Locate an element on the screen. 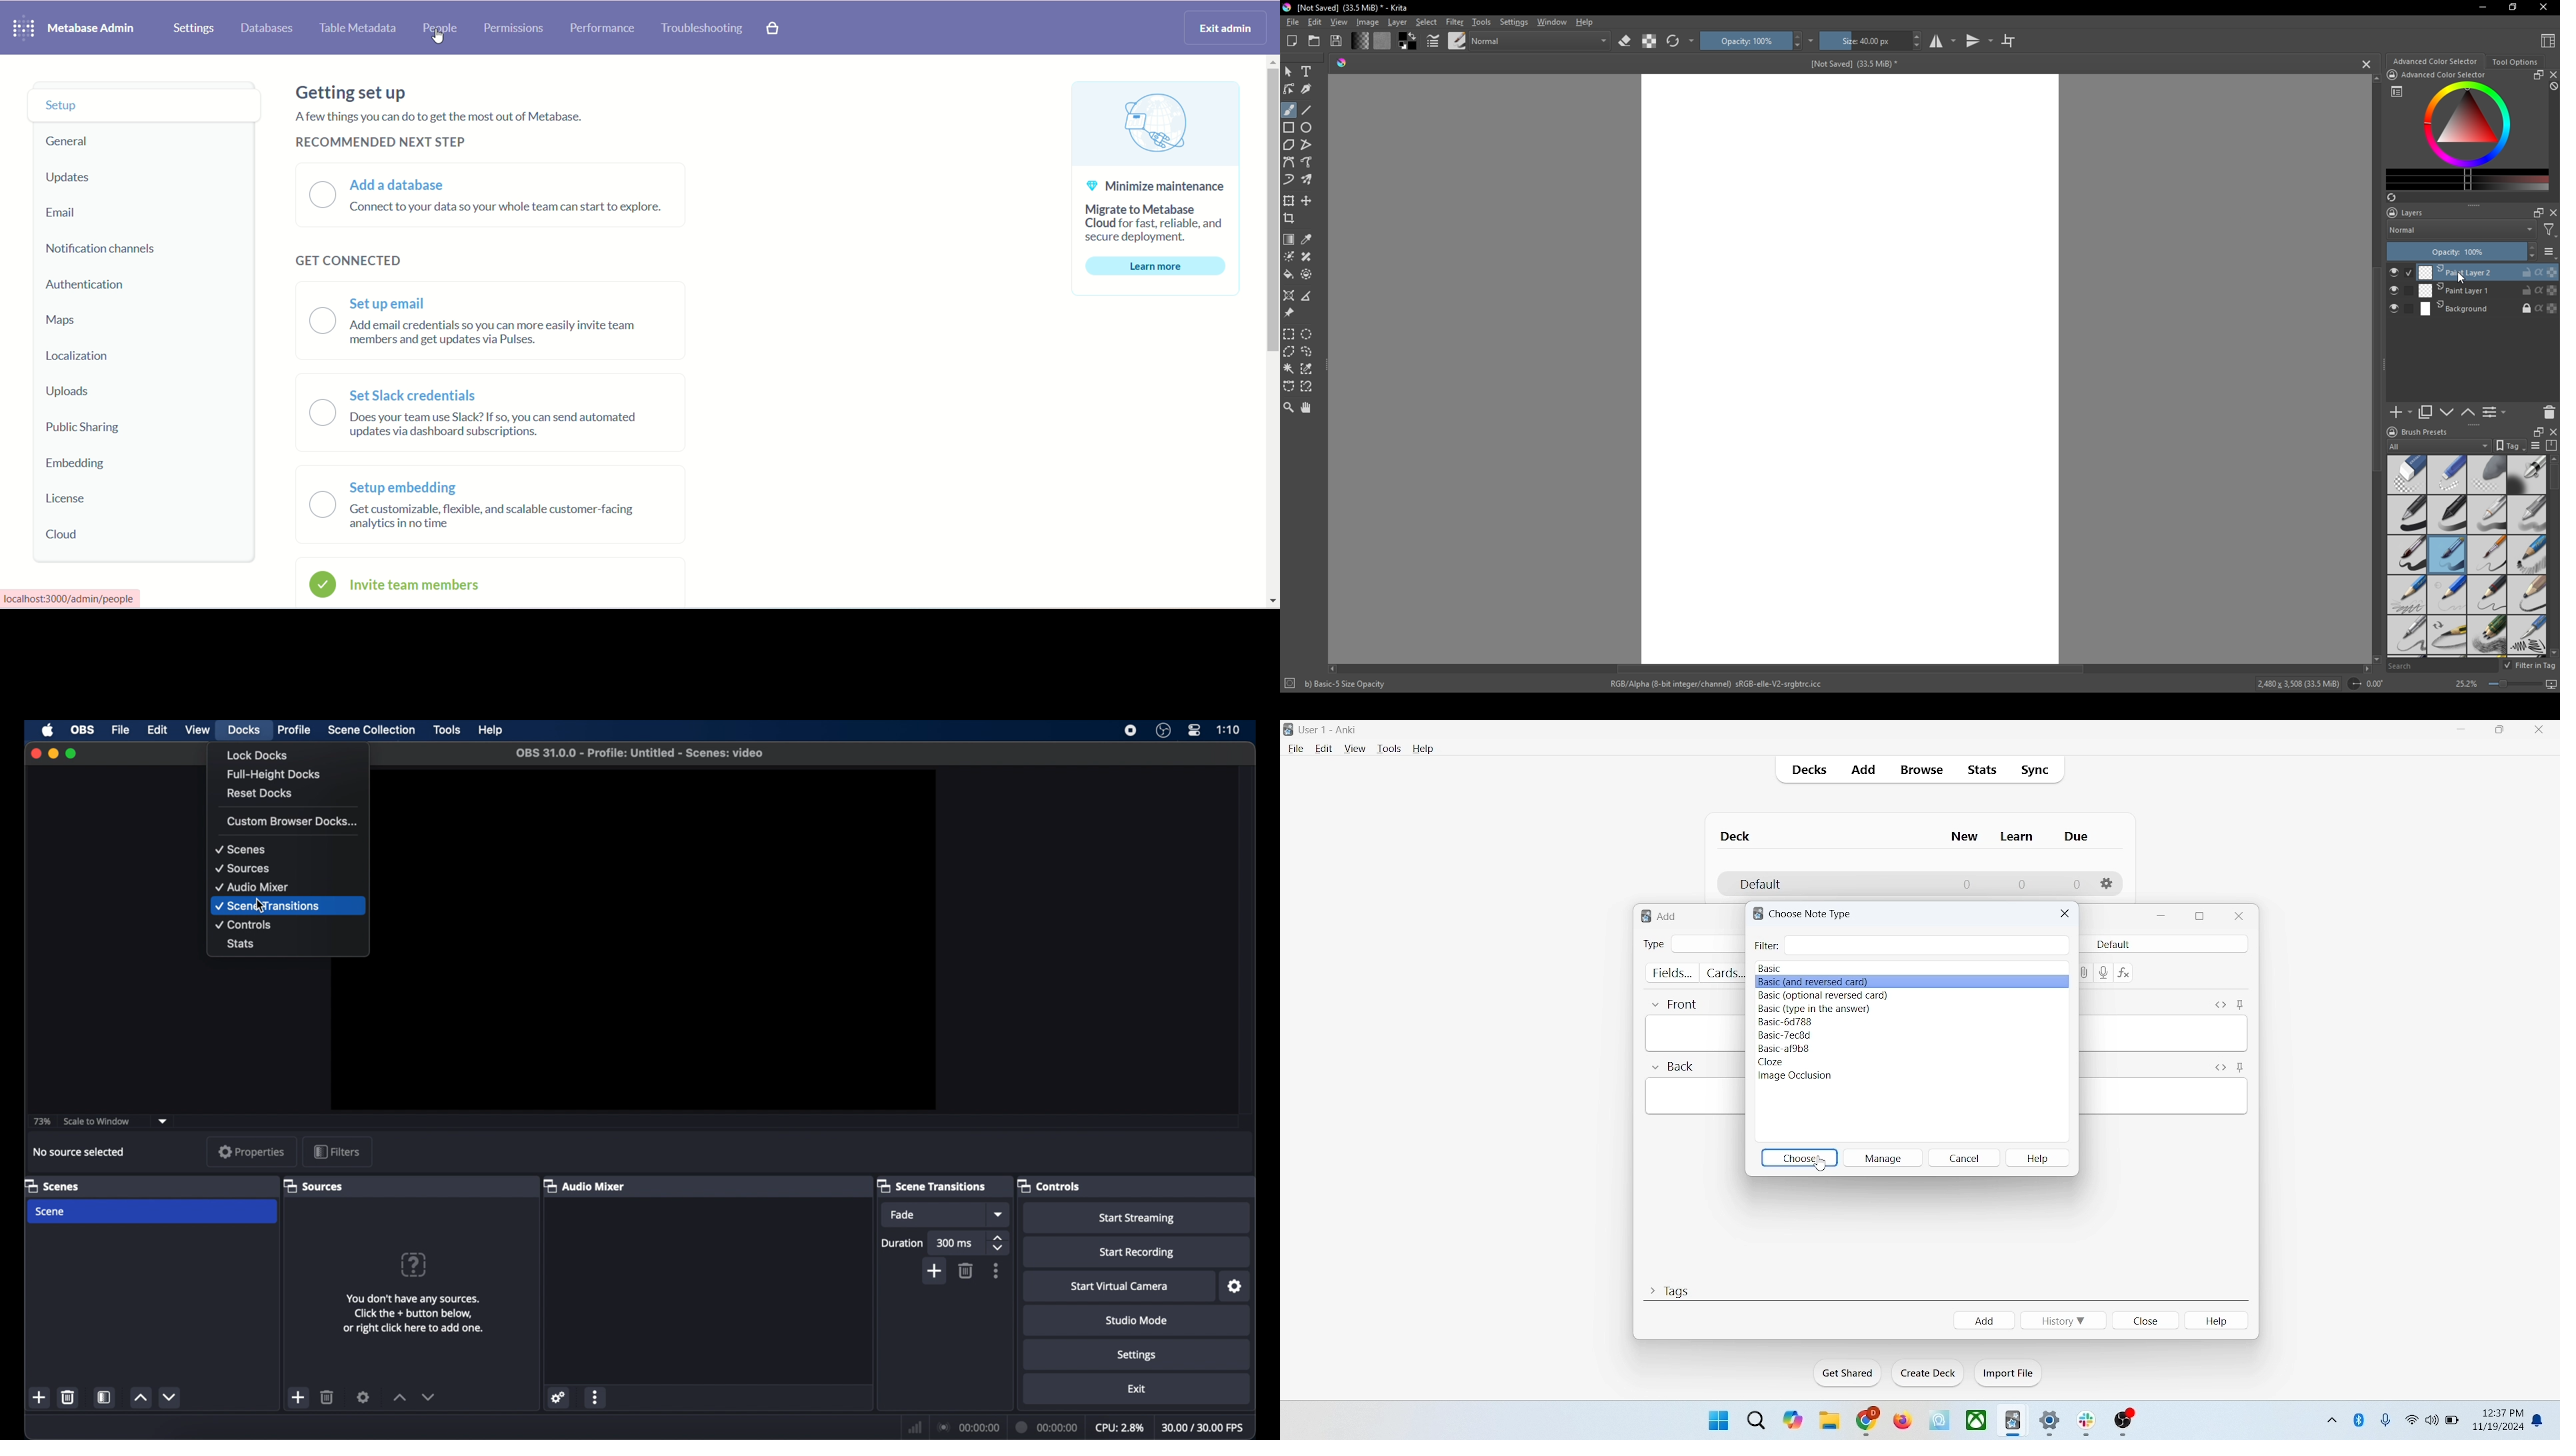 The width and height of the screenshot is (2576, 1456). tags is located at coordinates (1669, 1289).